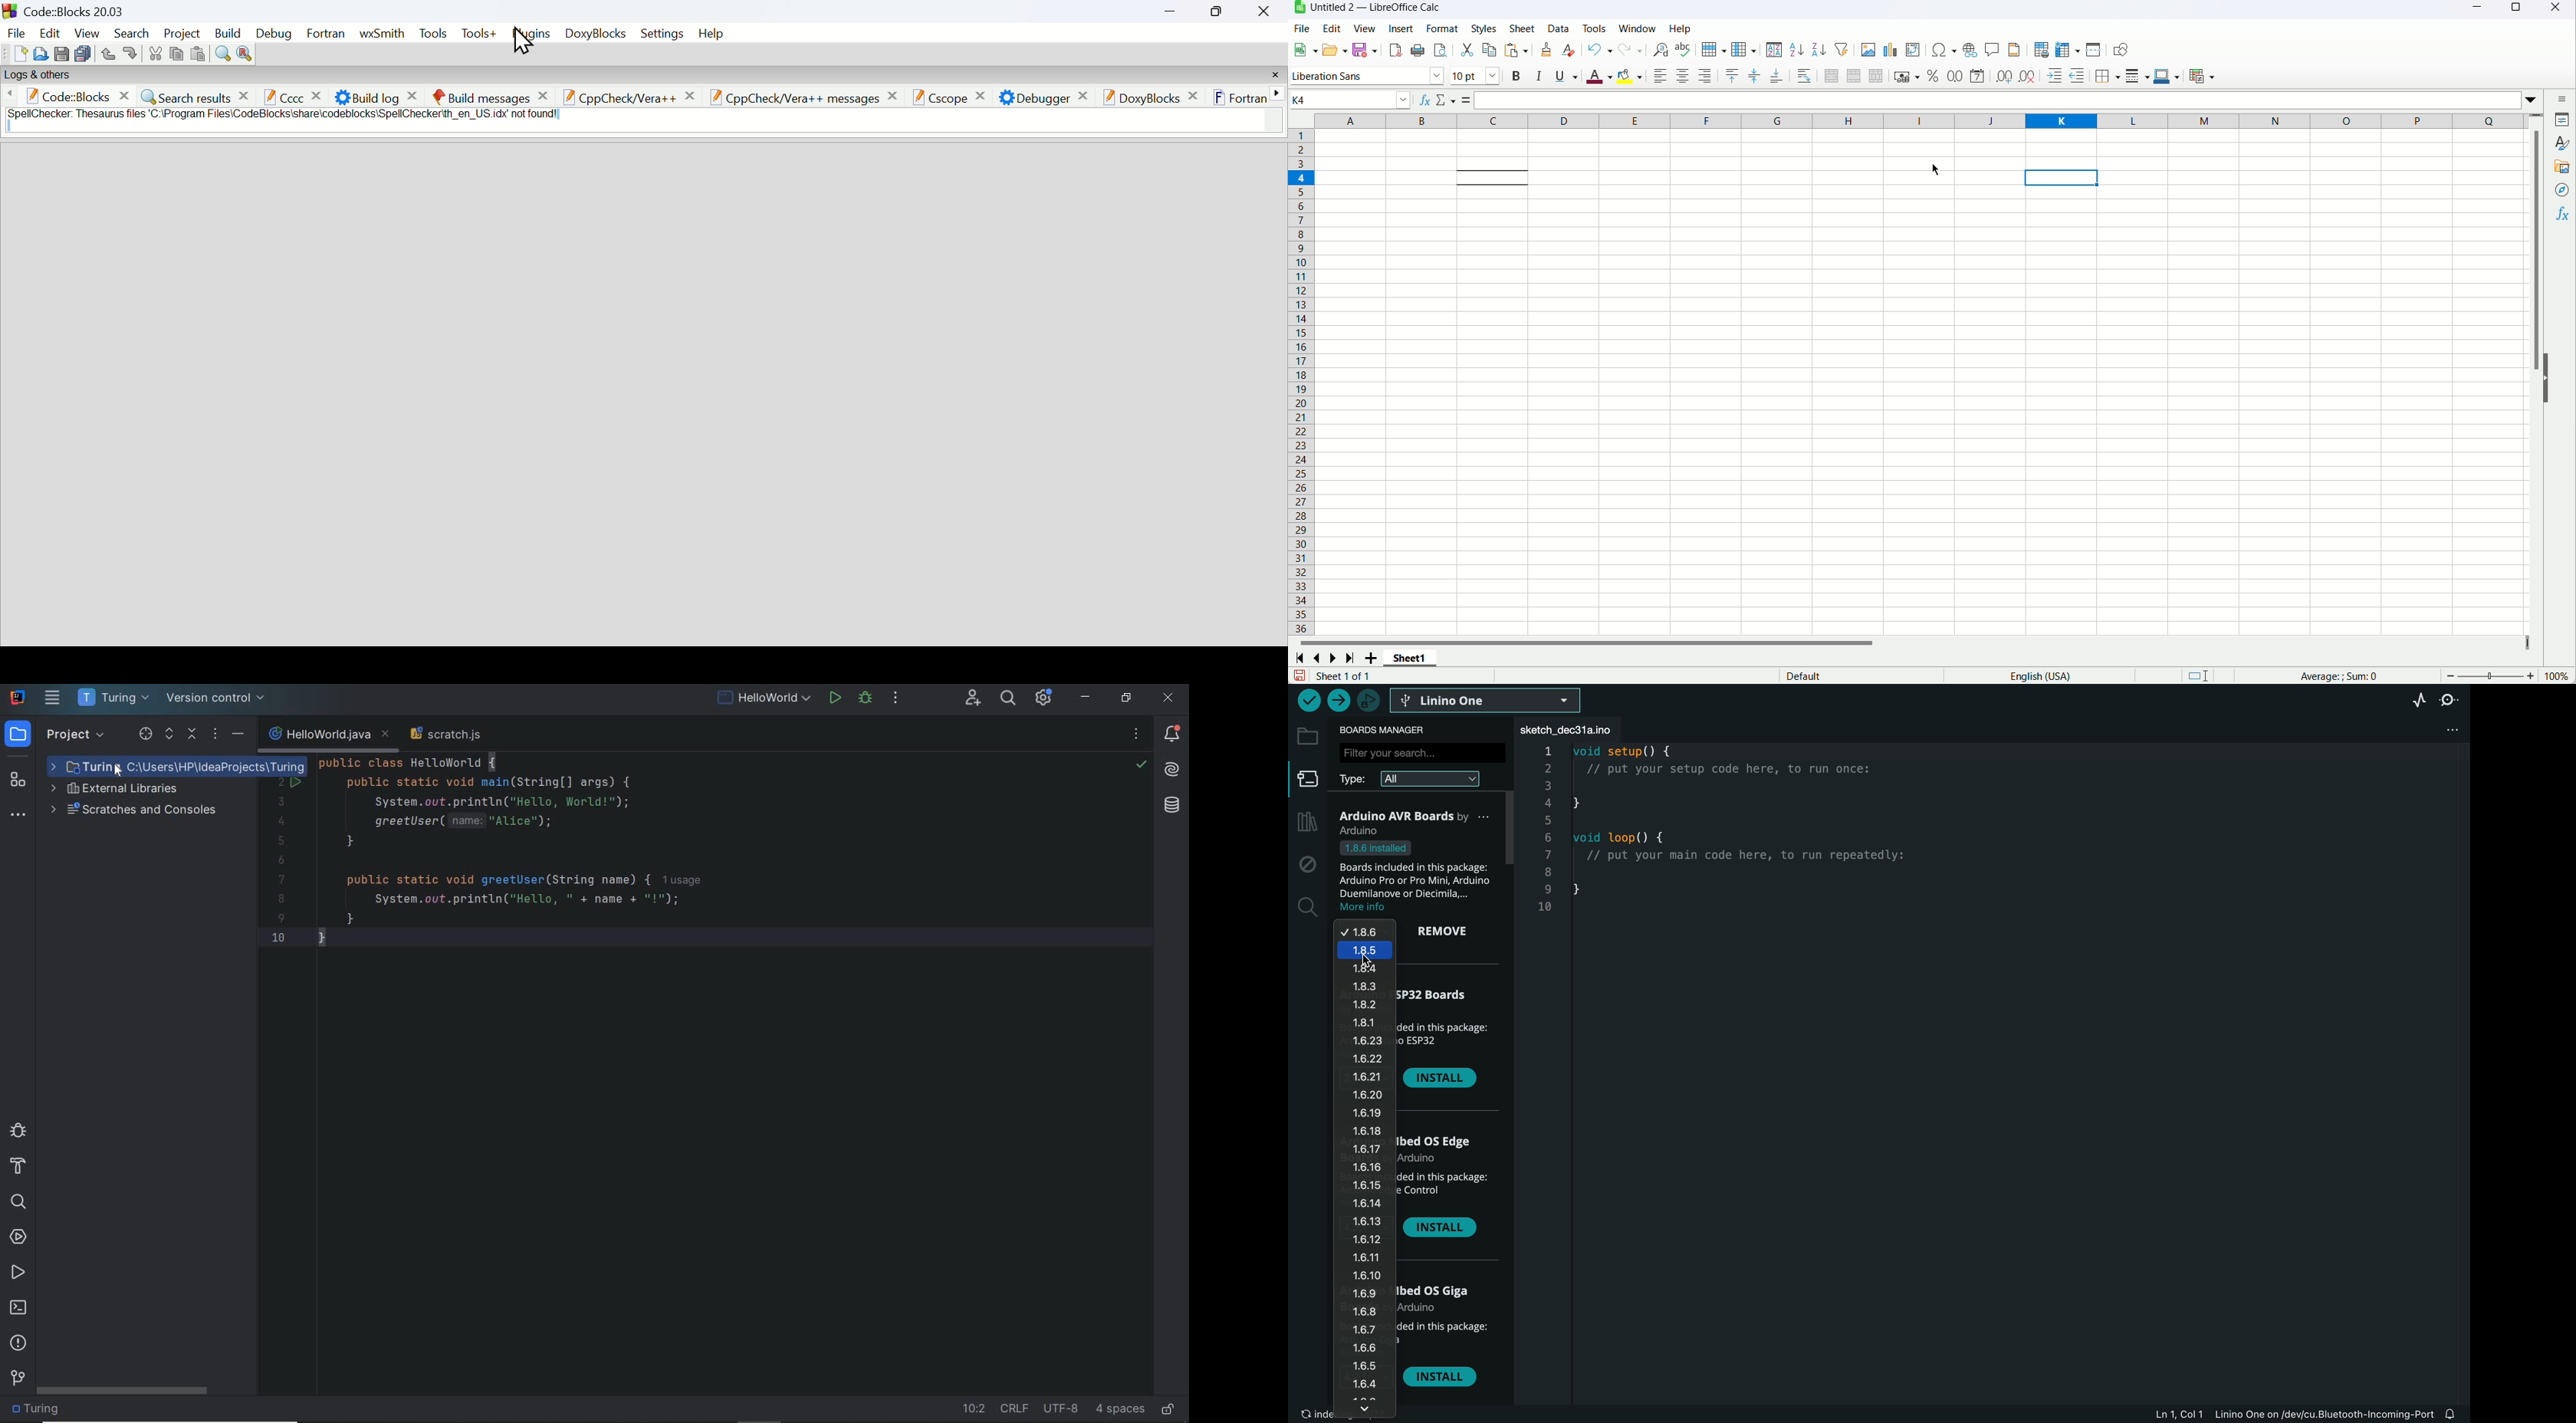  Describe the element at coordinates (1559, 30) in the screenshot. I see `Data` at that location.